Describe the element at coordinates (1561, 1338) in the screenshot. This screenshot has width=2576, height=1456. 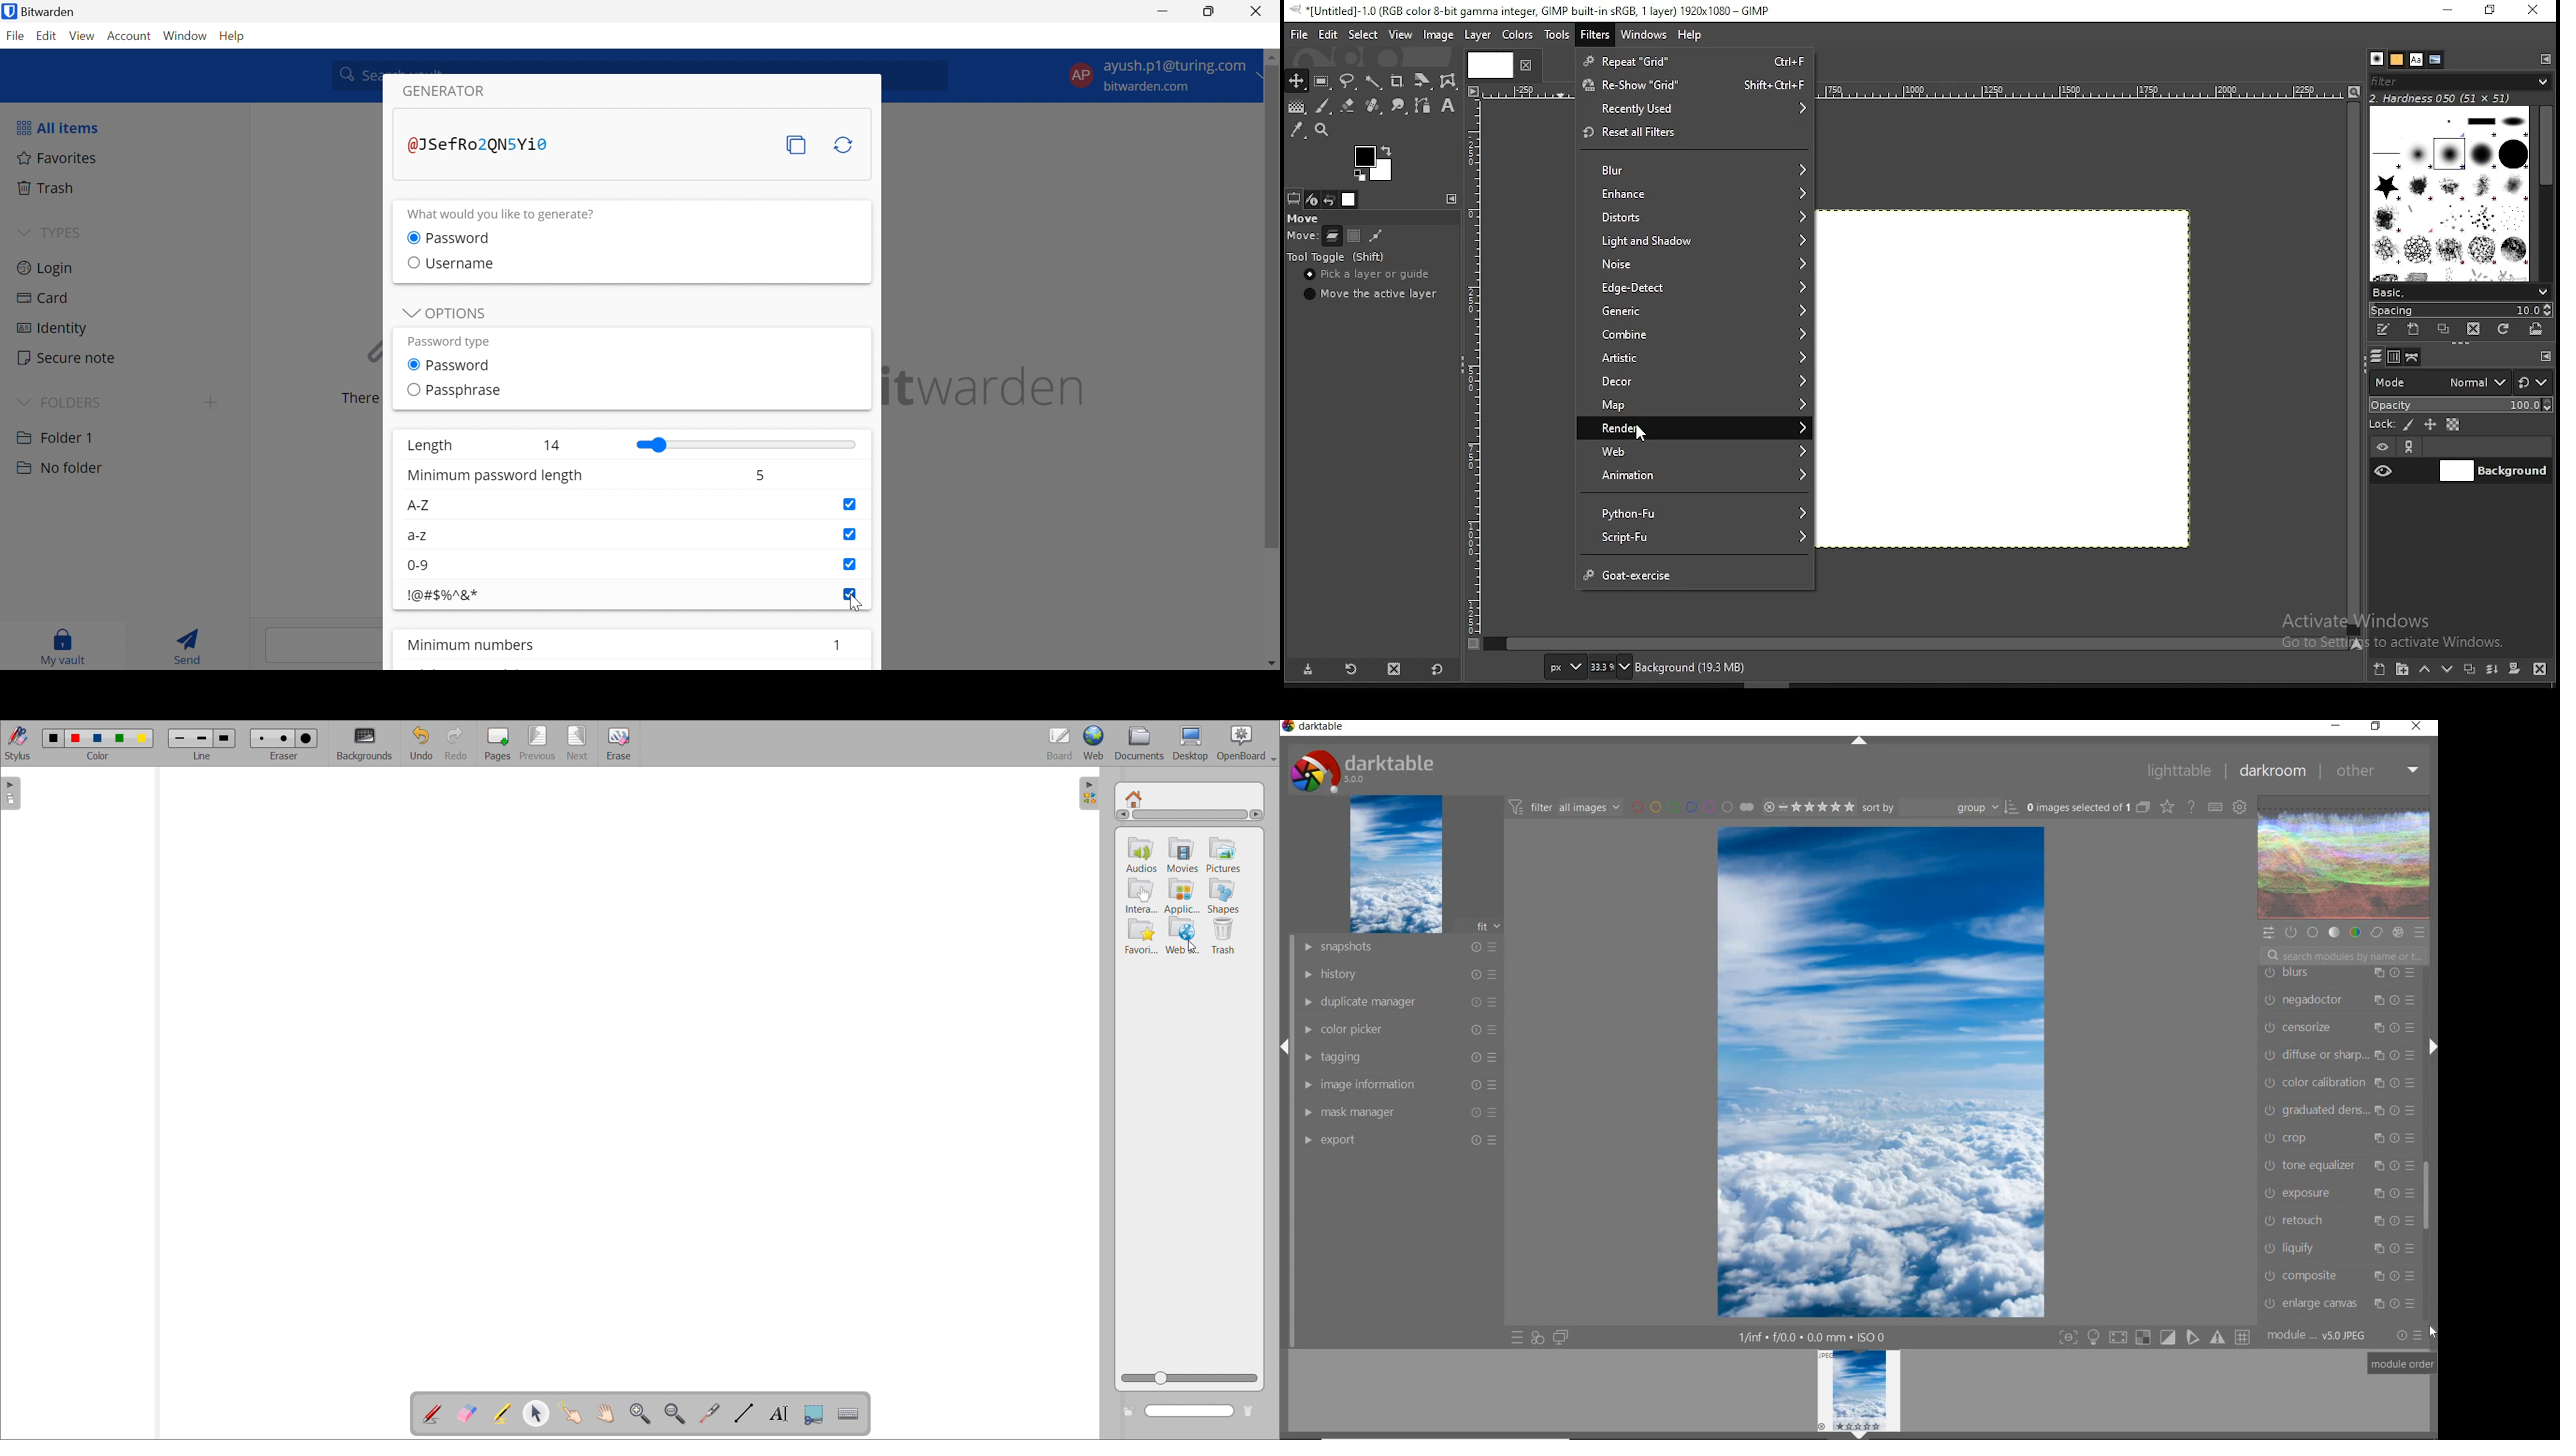
I see `DISPLAY A SECOND DARKROOM DISPLAY` at that location.